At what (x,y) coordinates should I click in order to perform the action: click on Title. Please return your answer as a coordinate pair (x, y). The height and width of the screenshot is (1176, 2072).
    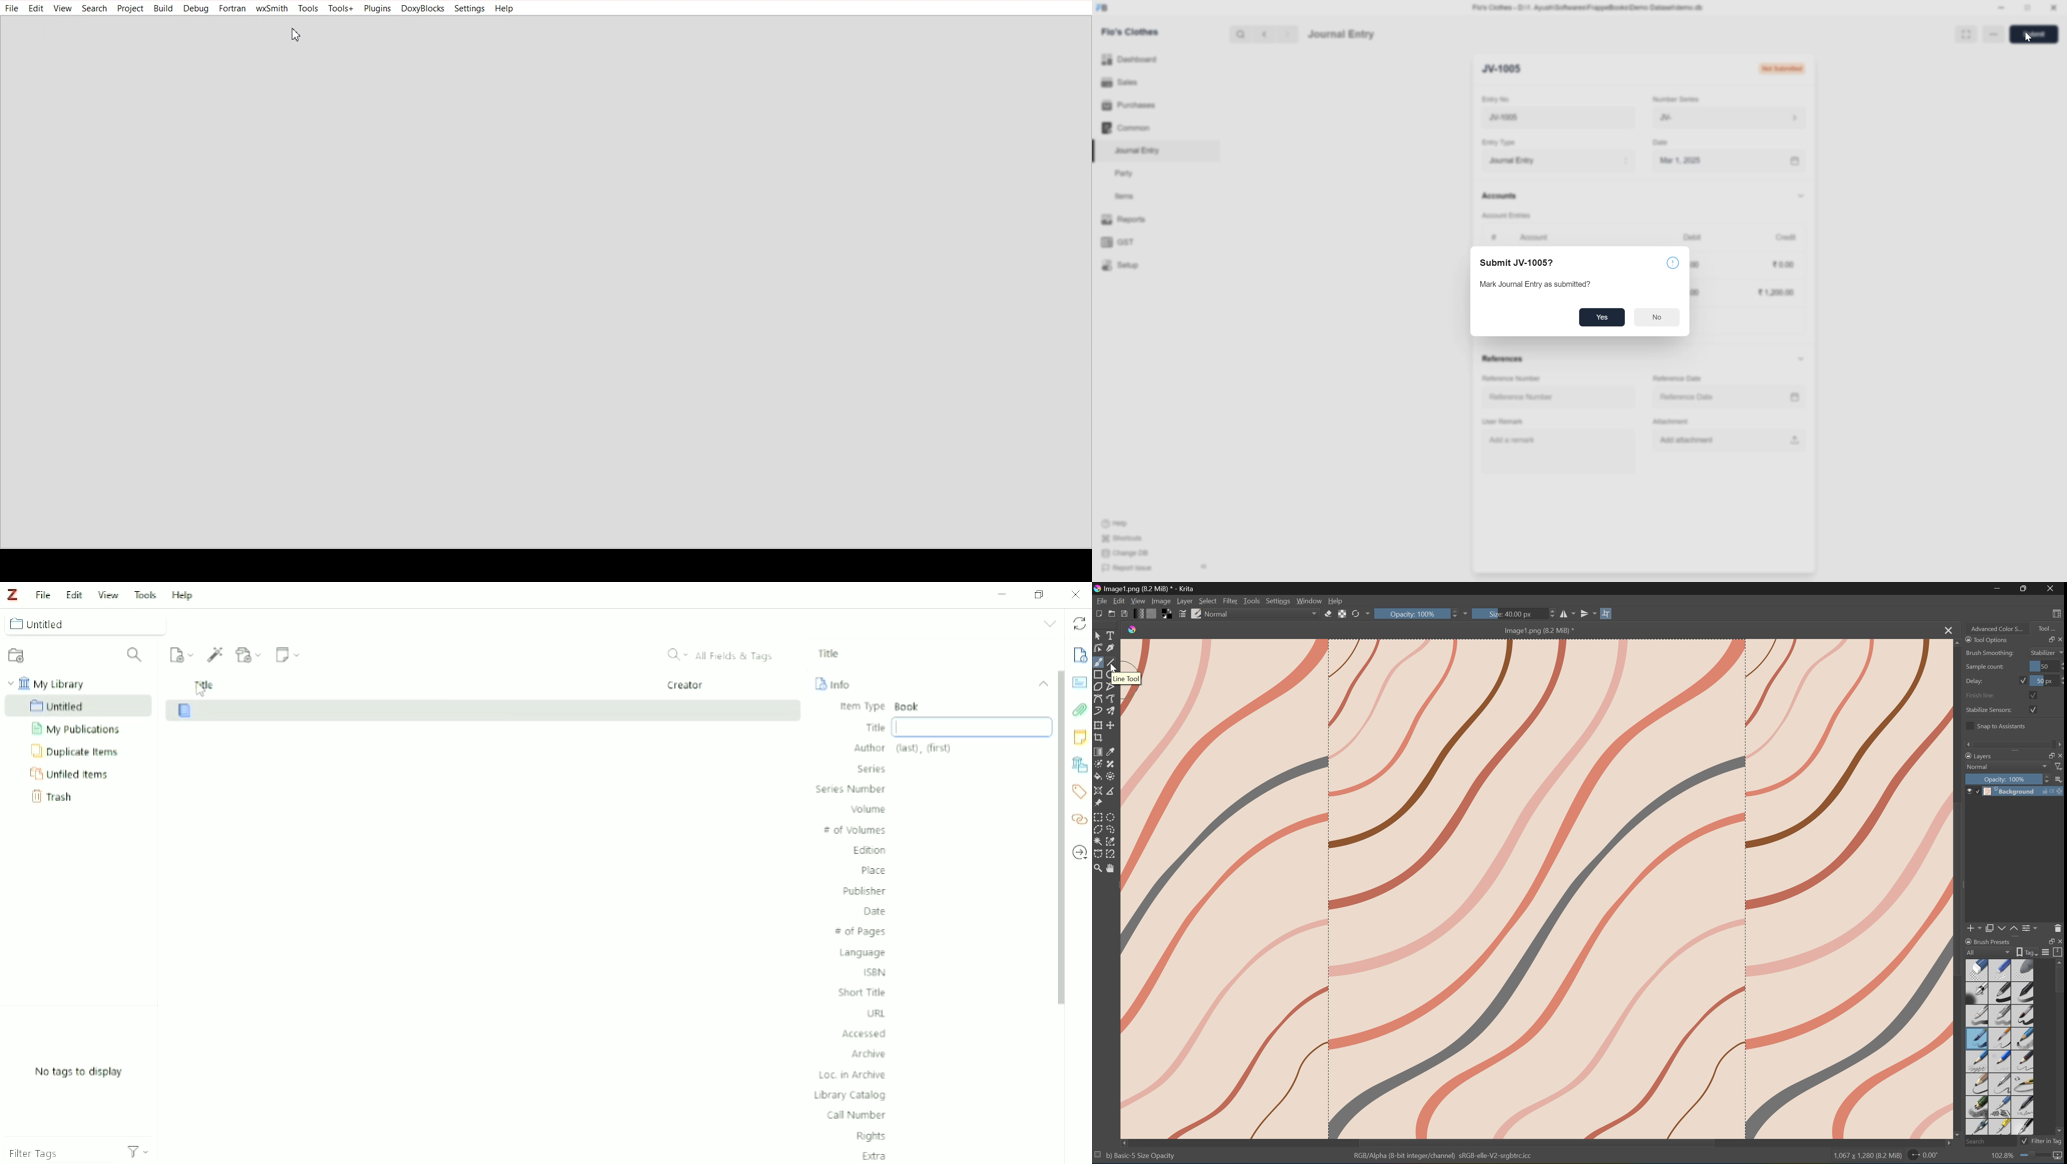
    Looking at the image, I should click on (832, 653).